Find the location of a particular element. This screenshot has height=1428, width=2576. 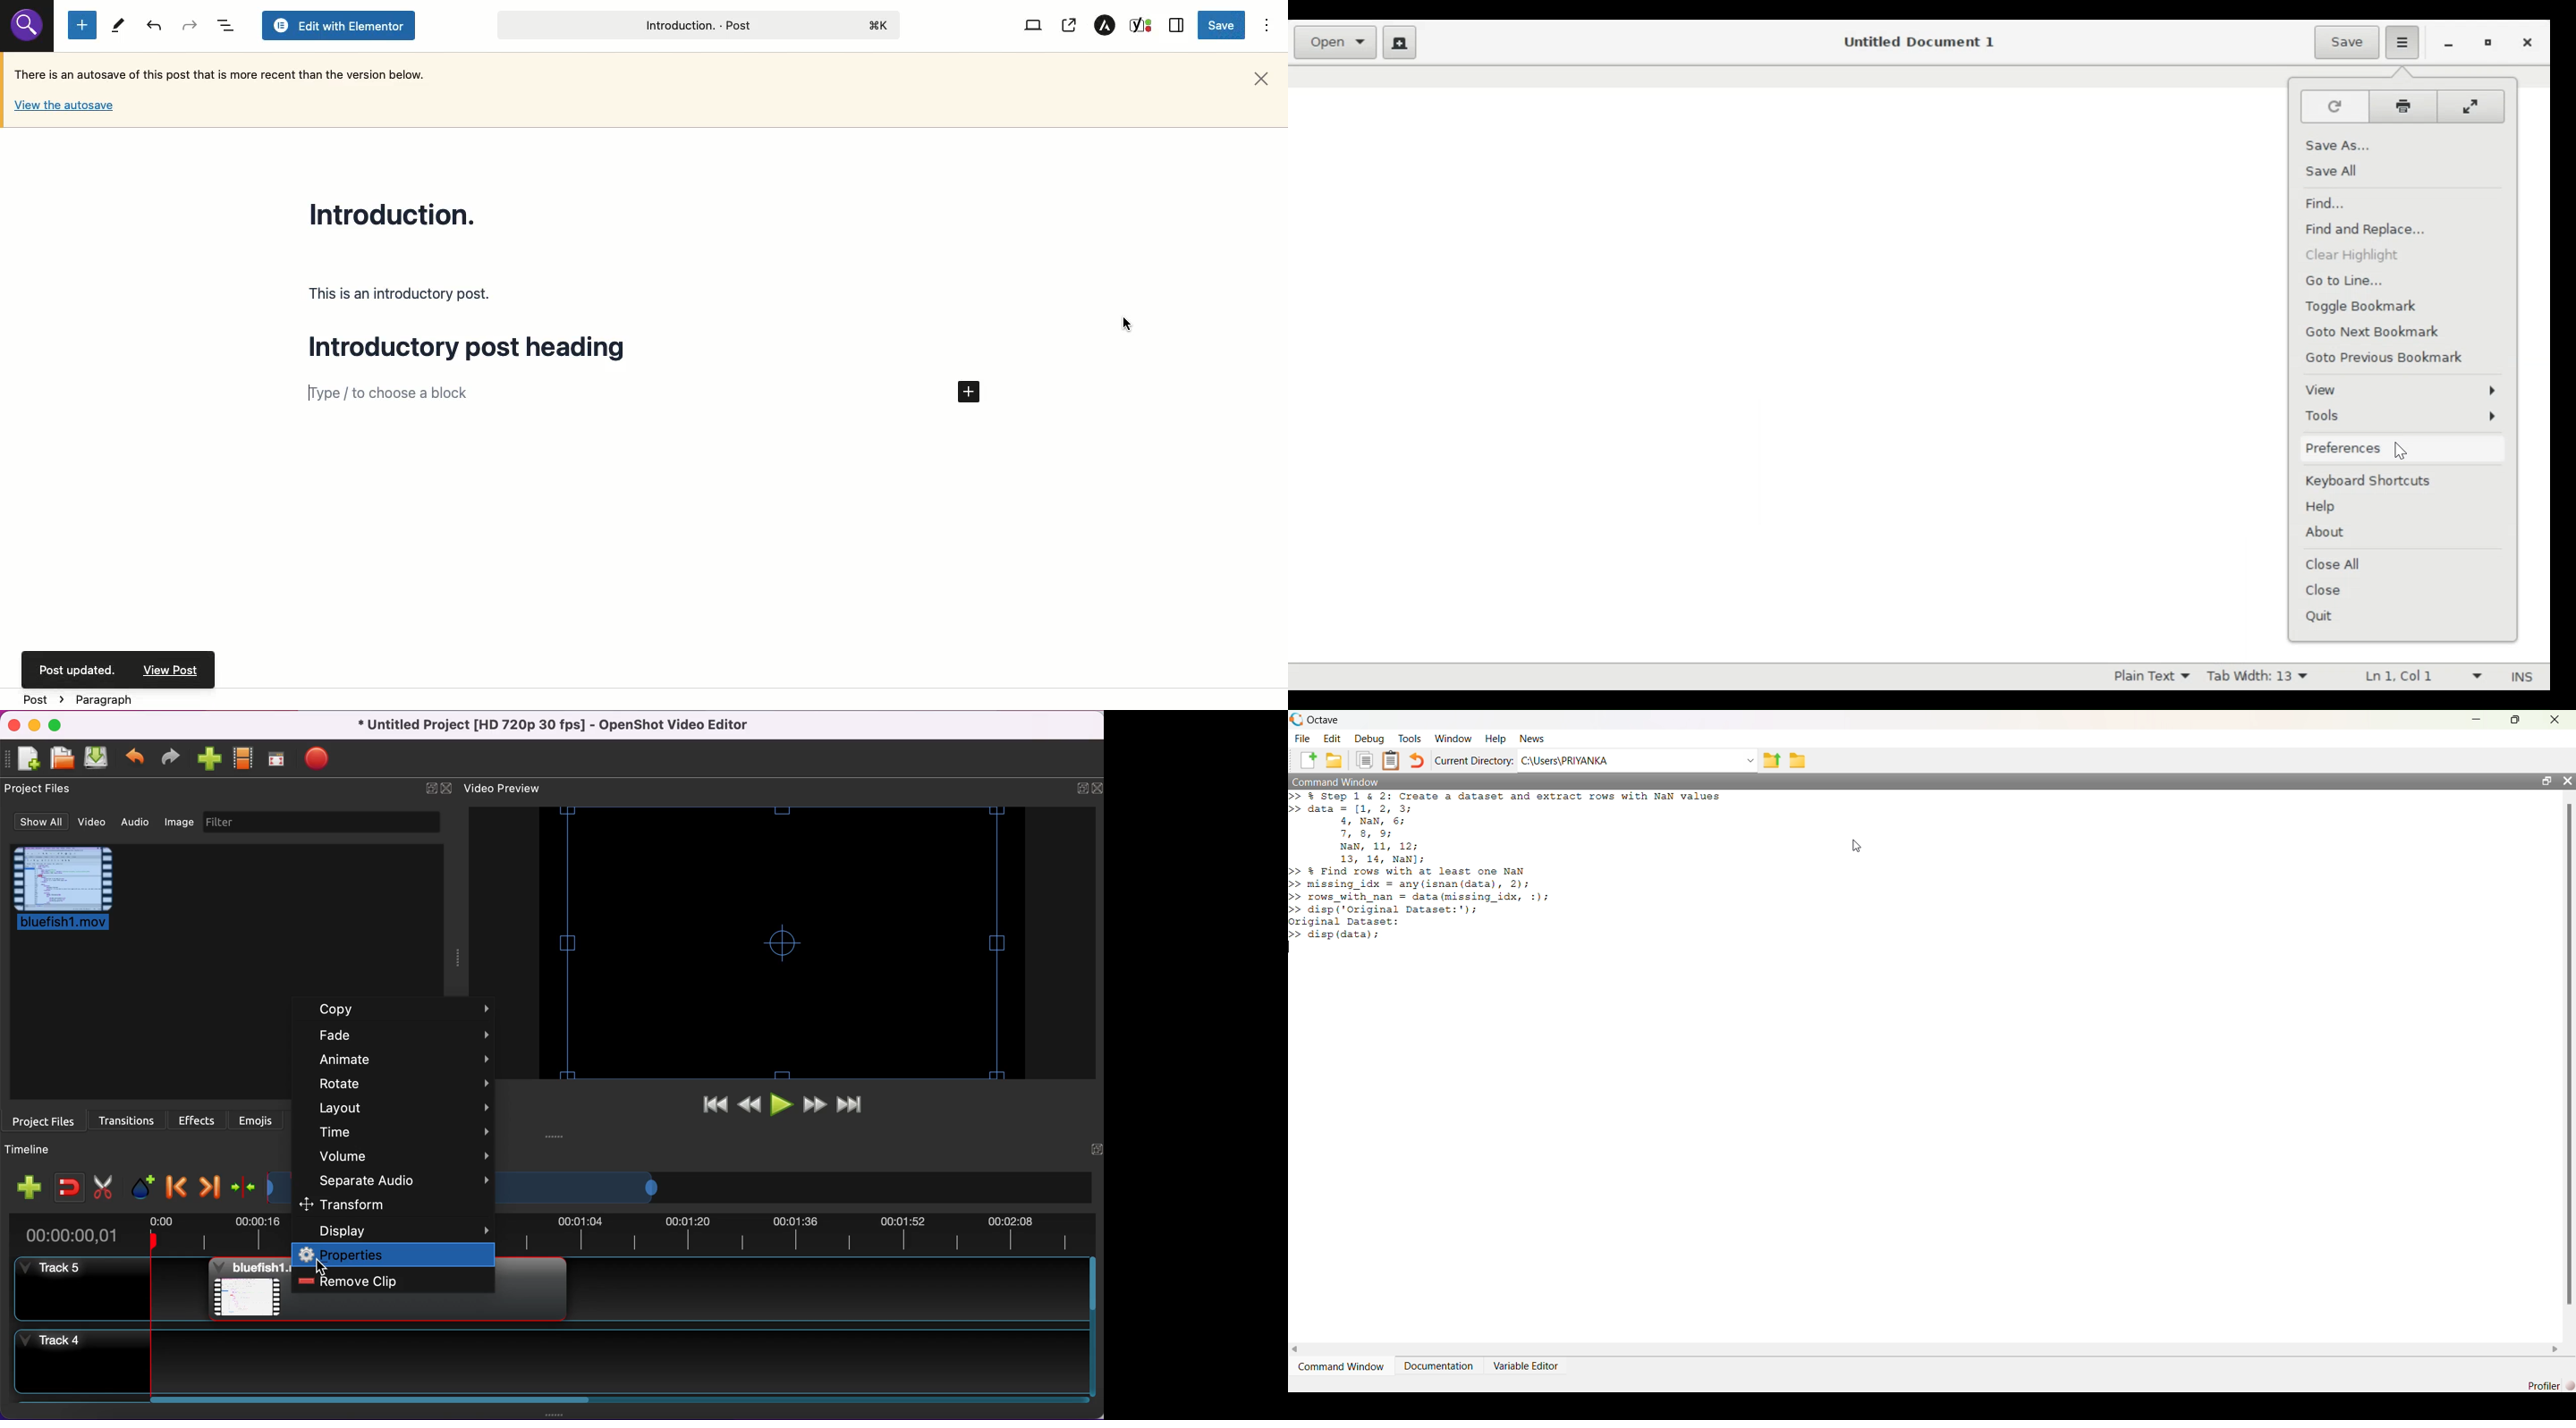

new project is located at coordinates (27, 761).